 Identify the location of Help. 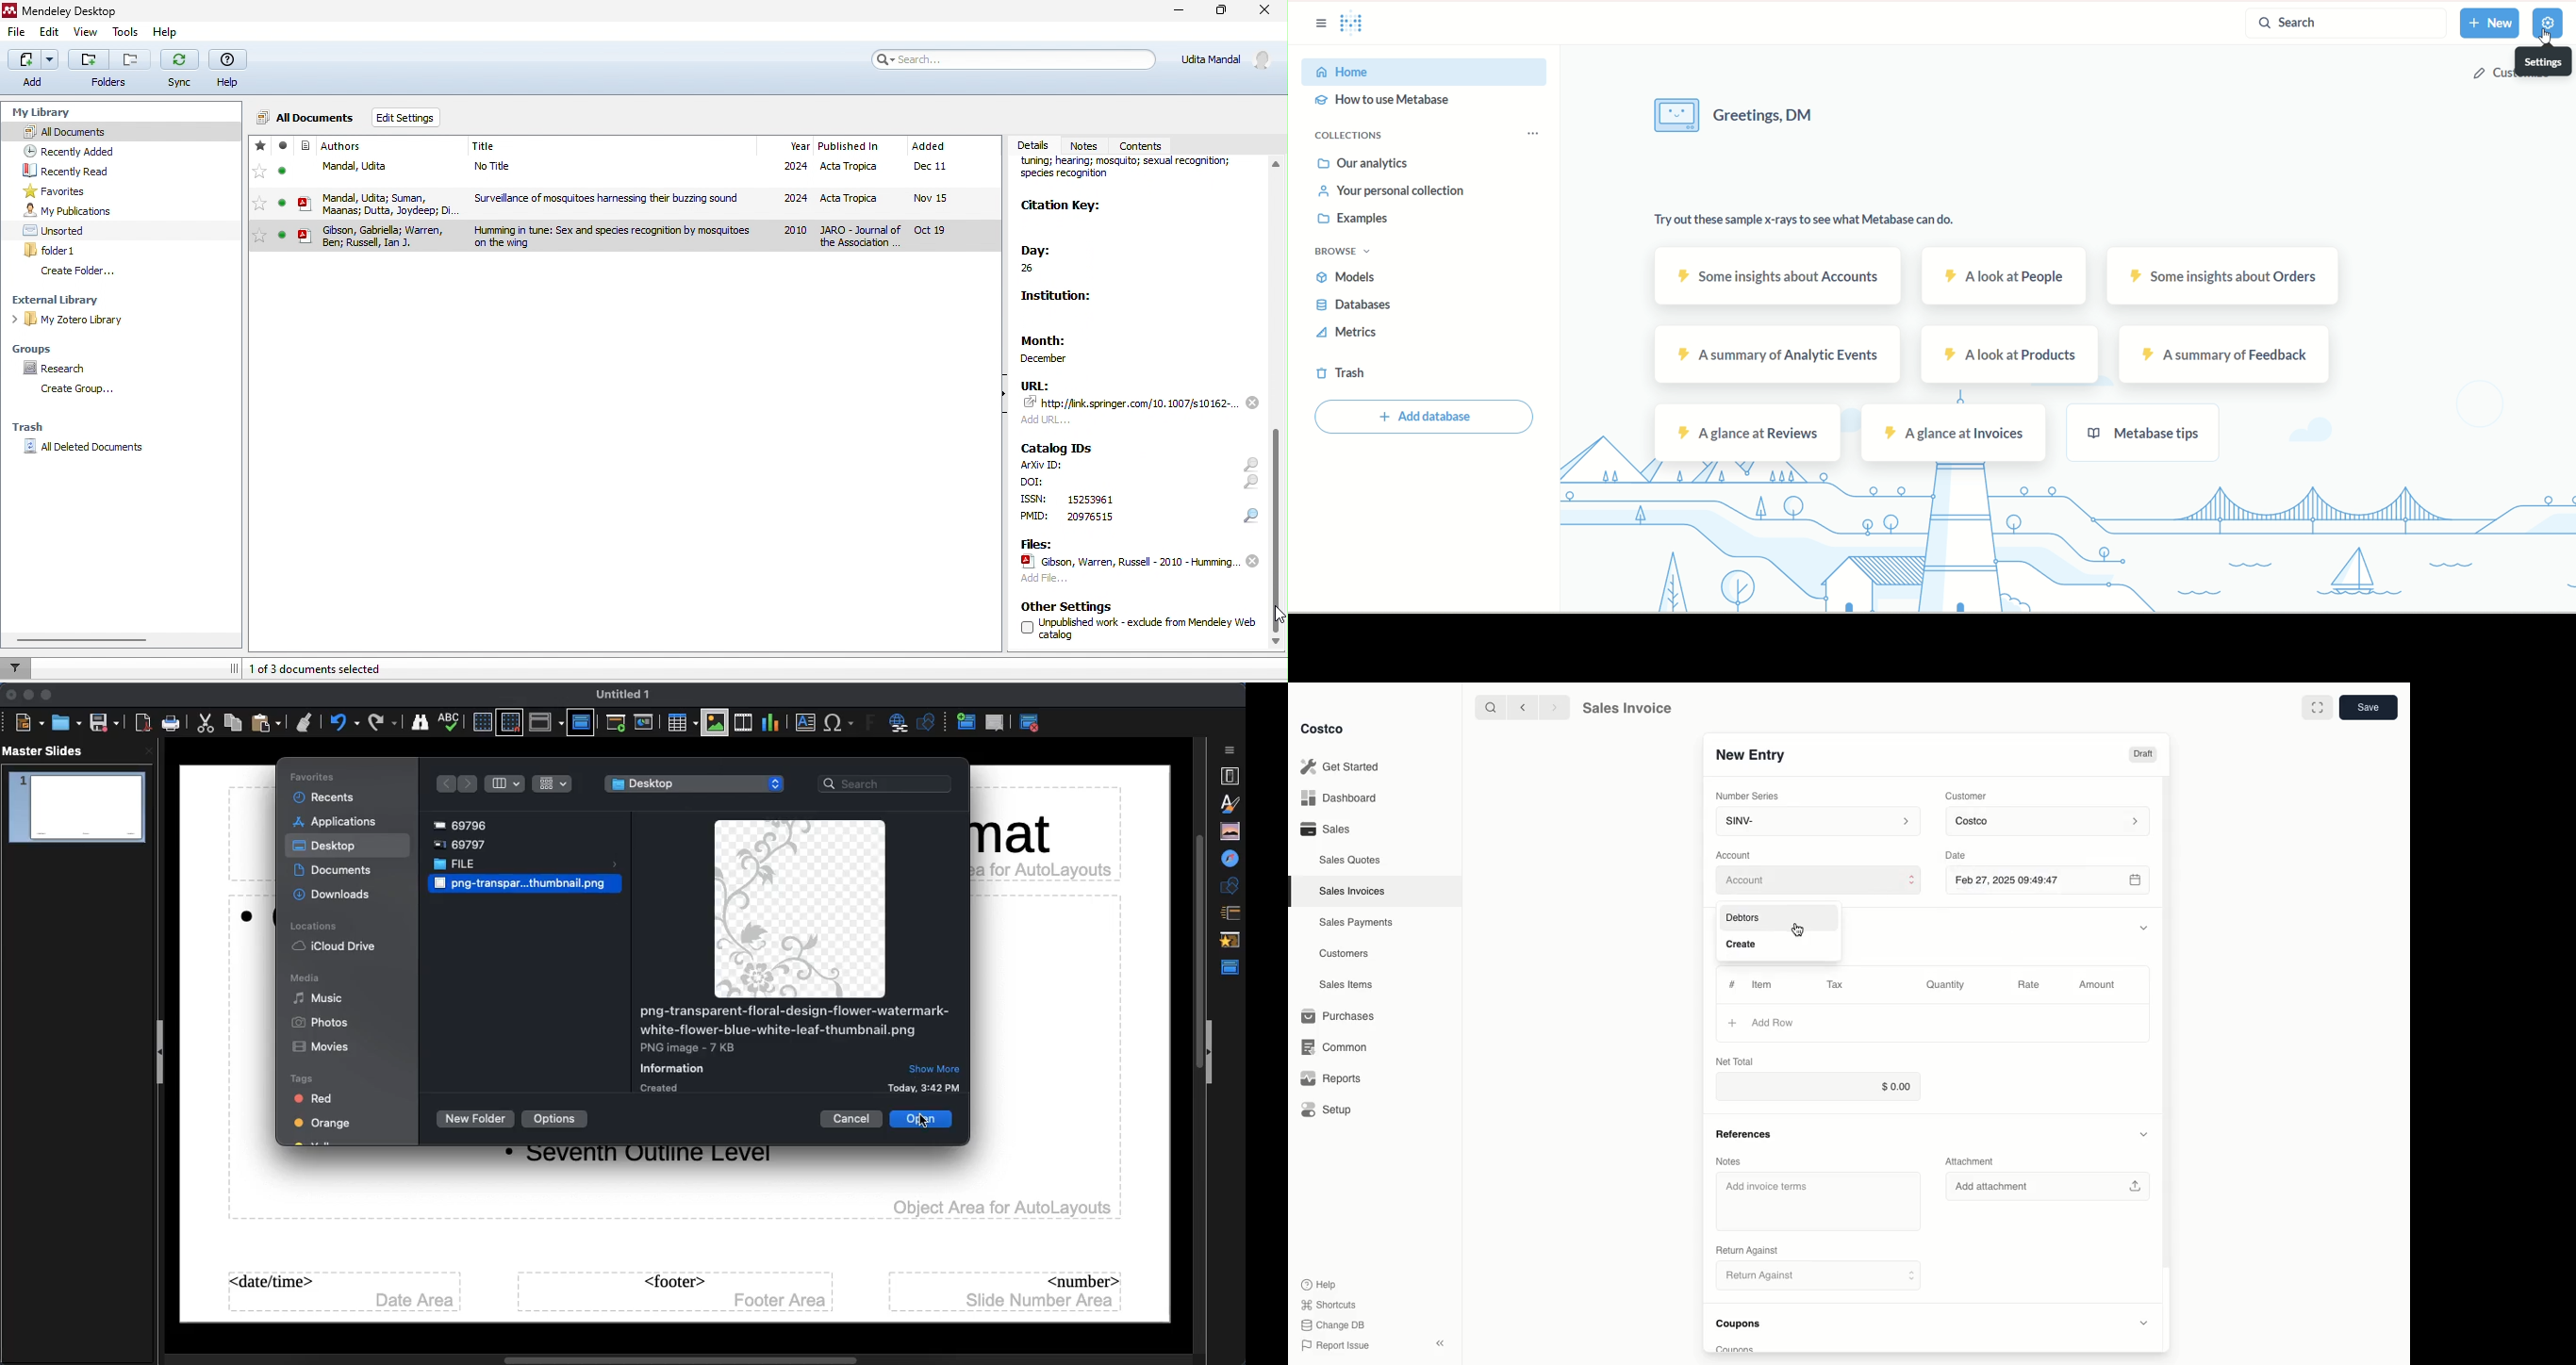
(1320, 1283).